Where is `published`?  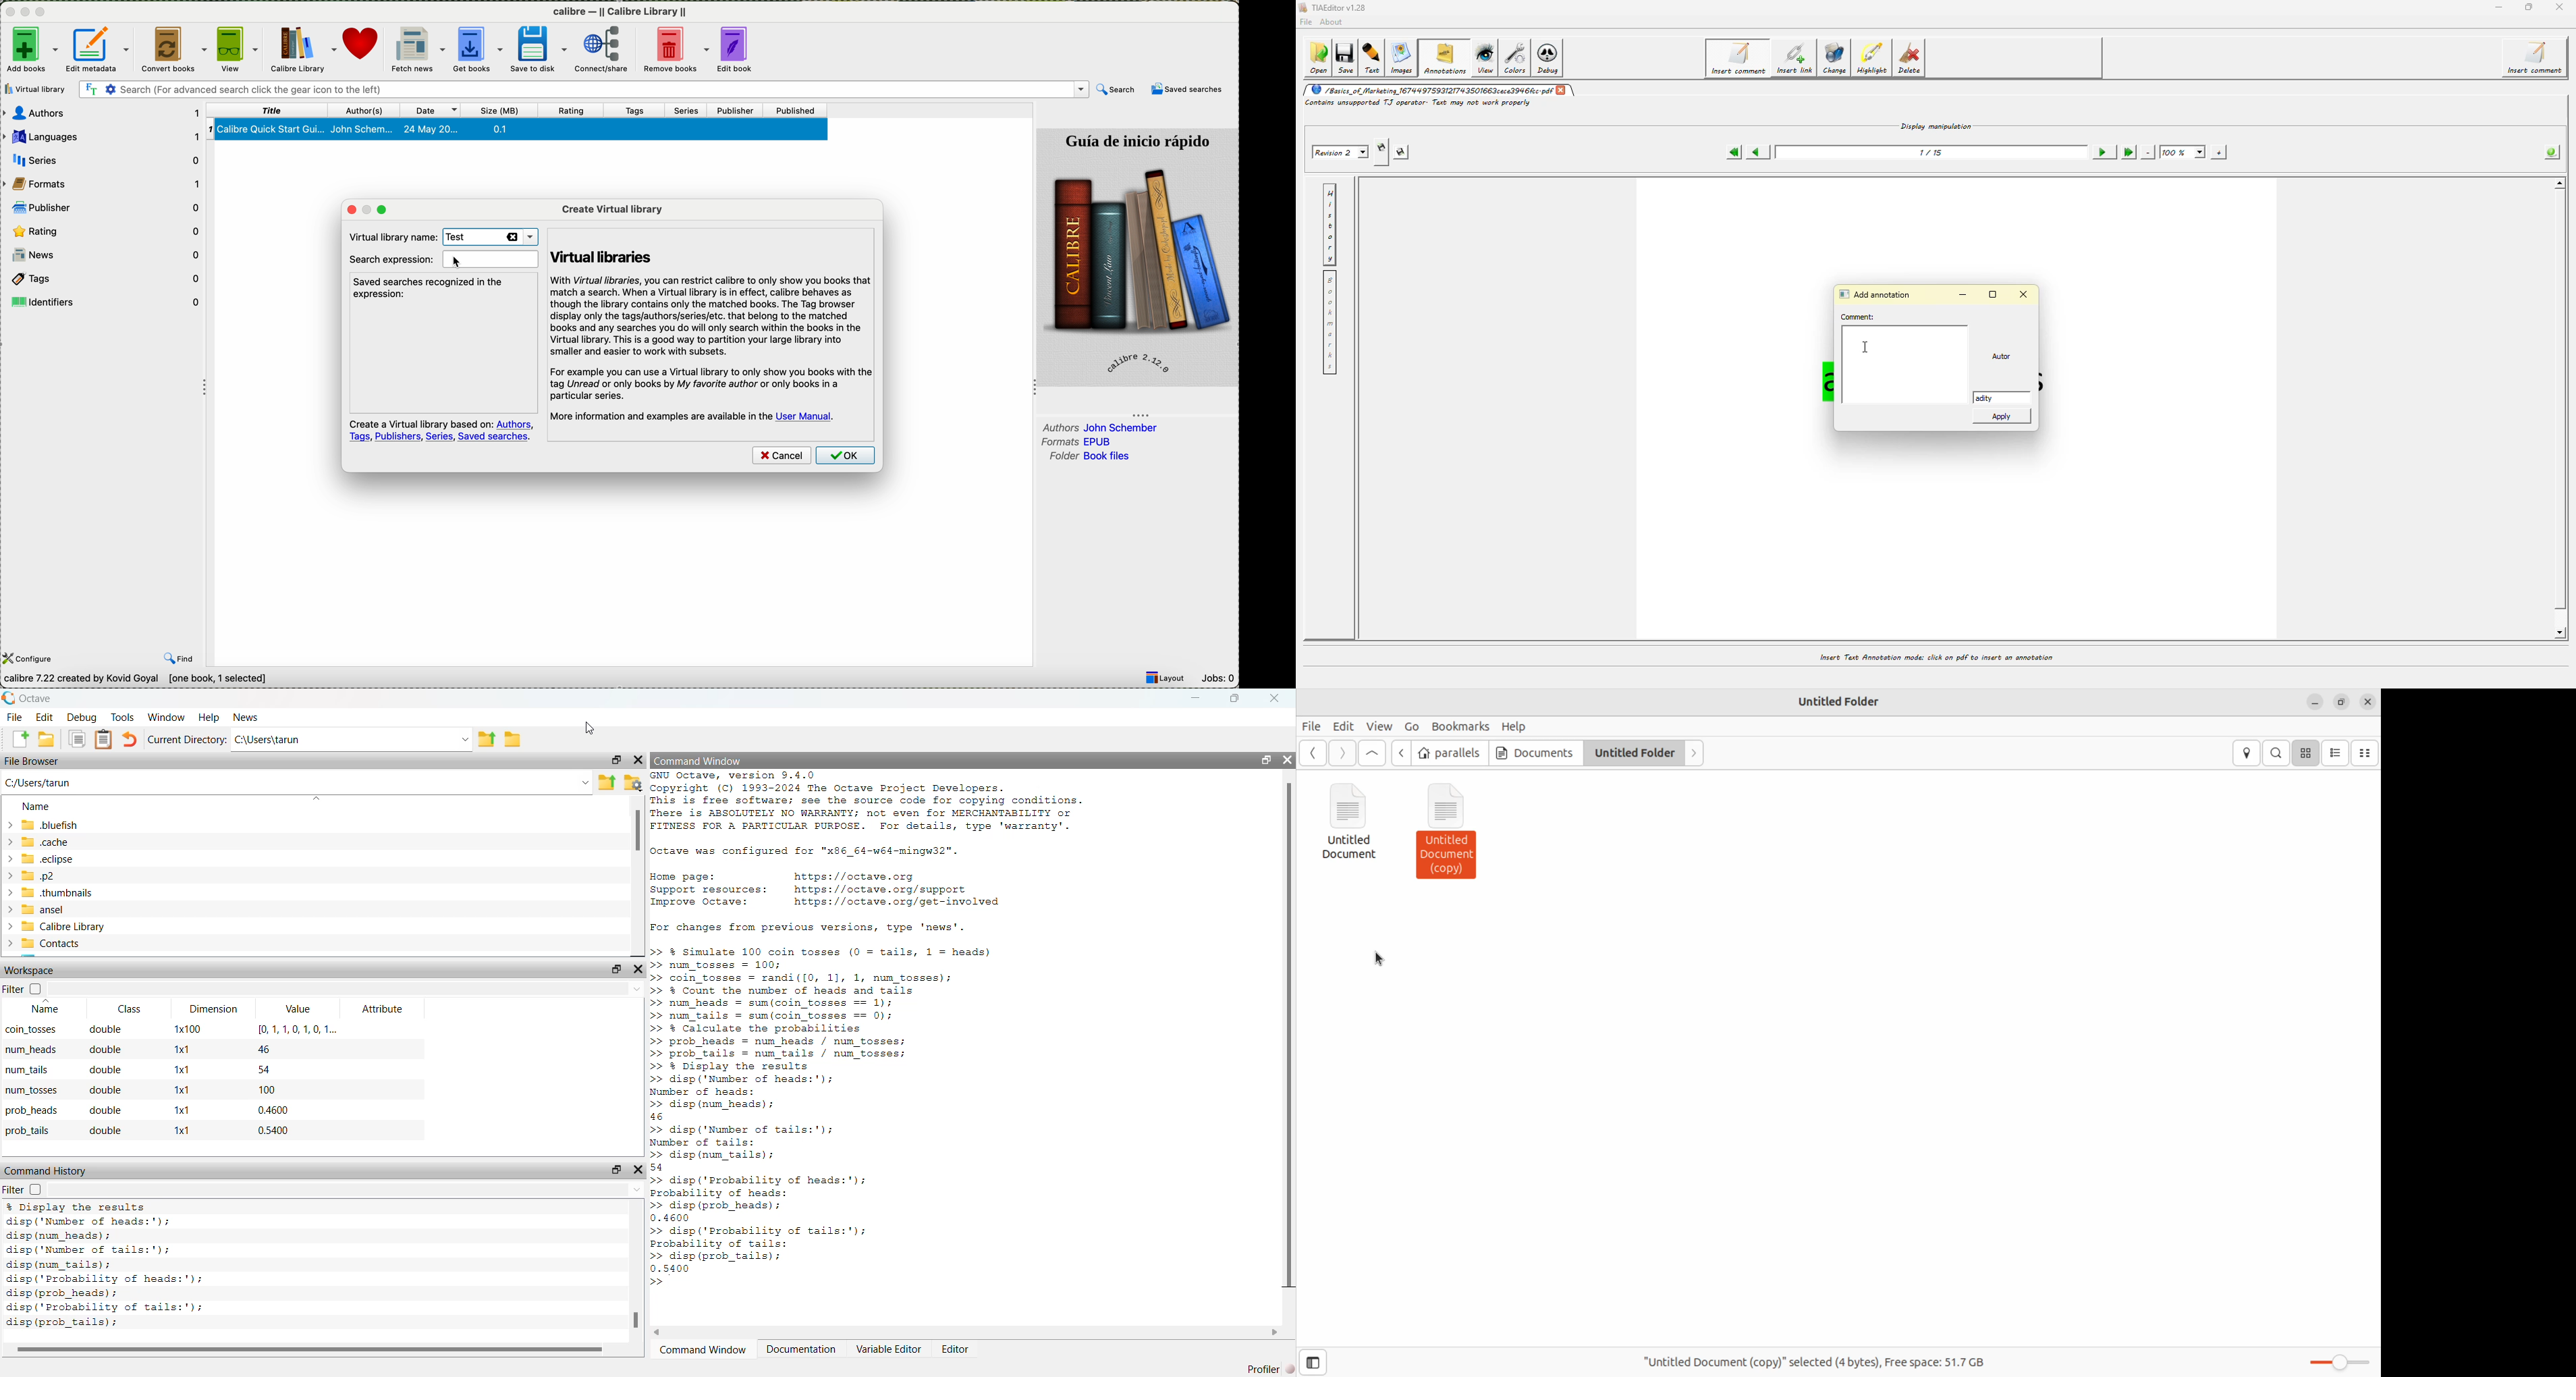 published is located at coordinates (797, 110).